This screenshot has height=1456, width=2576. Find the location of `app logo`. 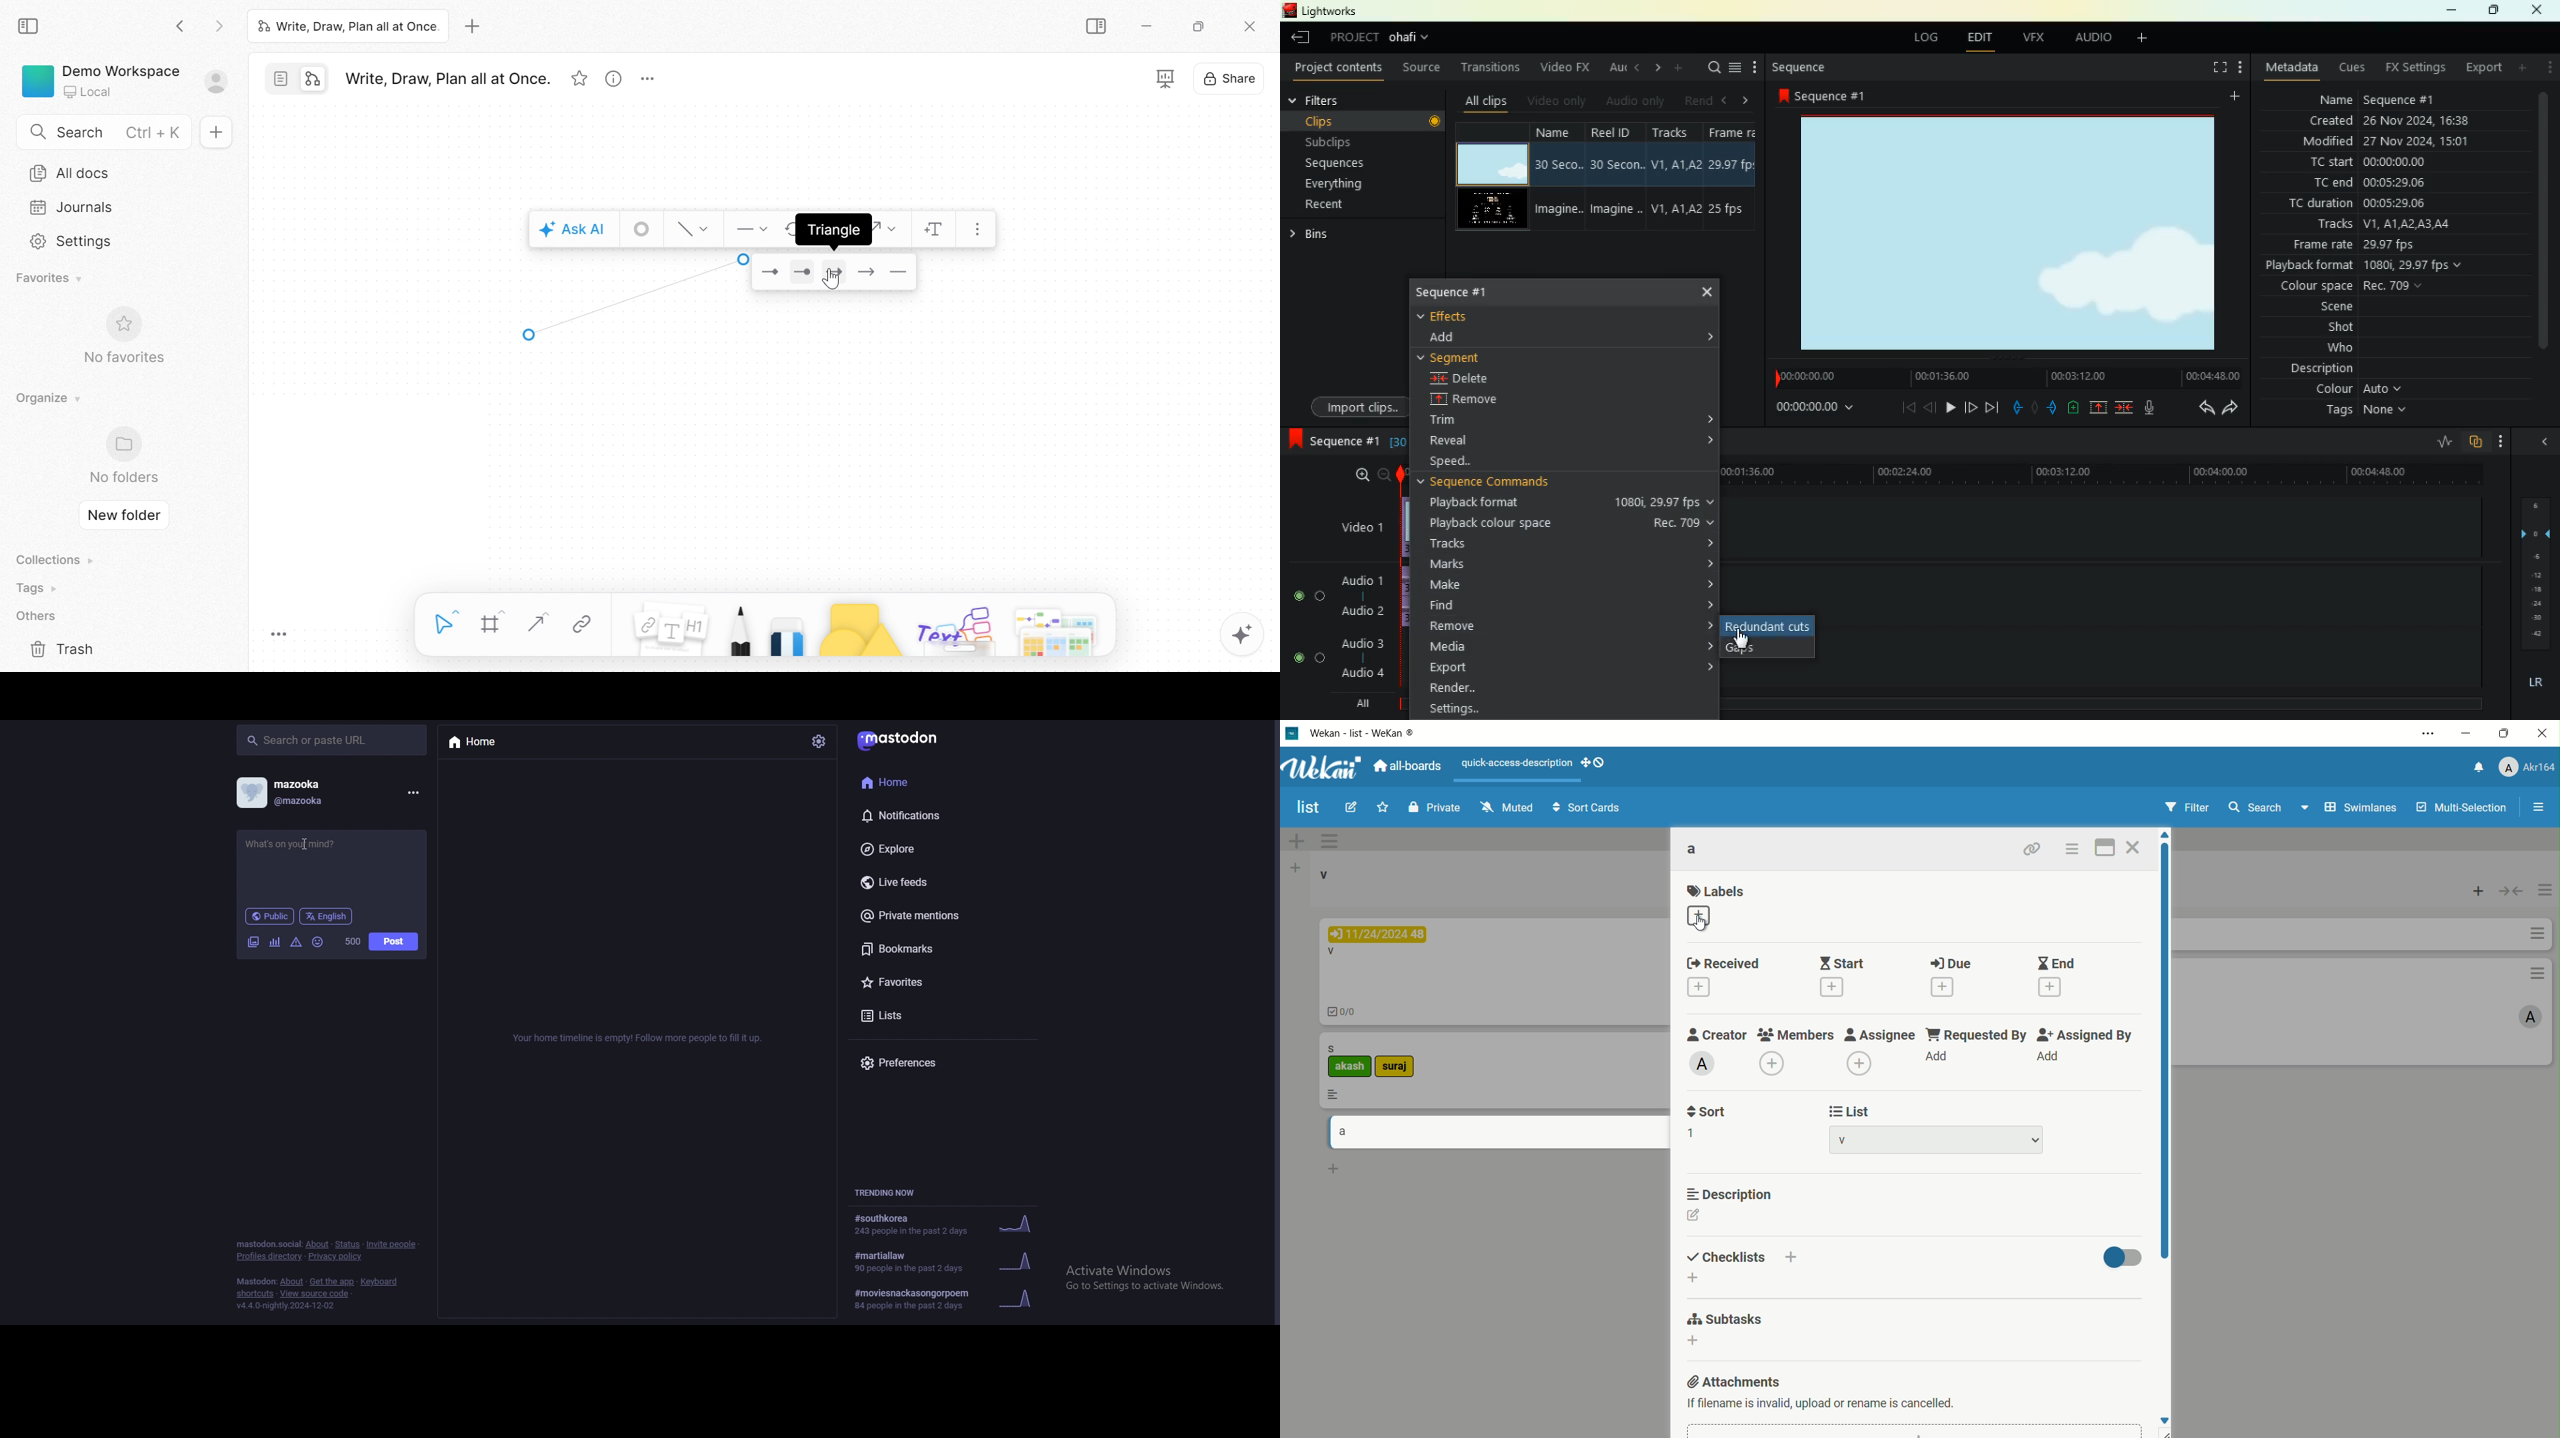

app logo is located at coordinates (1323, 766).